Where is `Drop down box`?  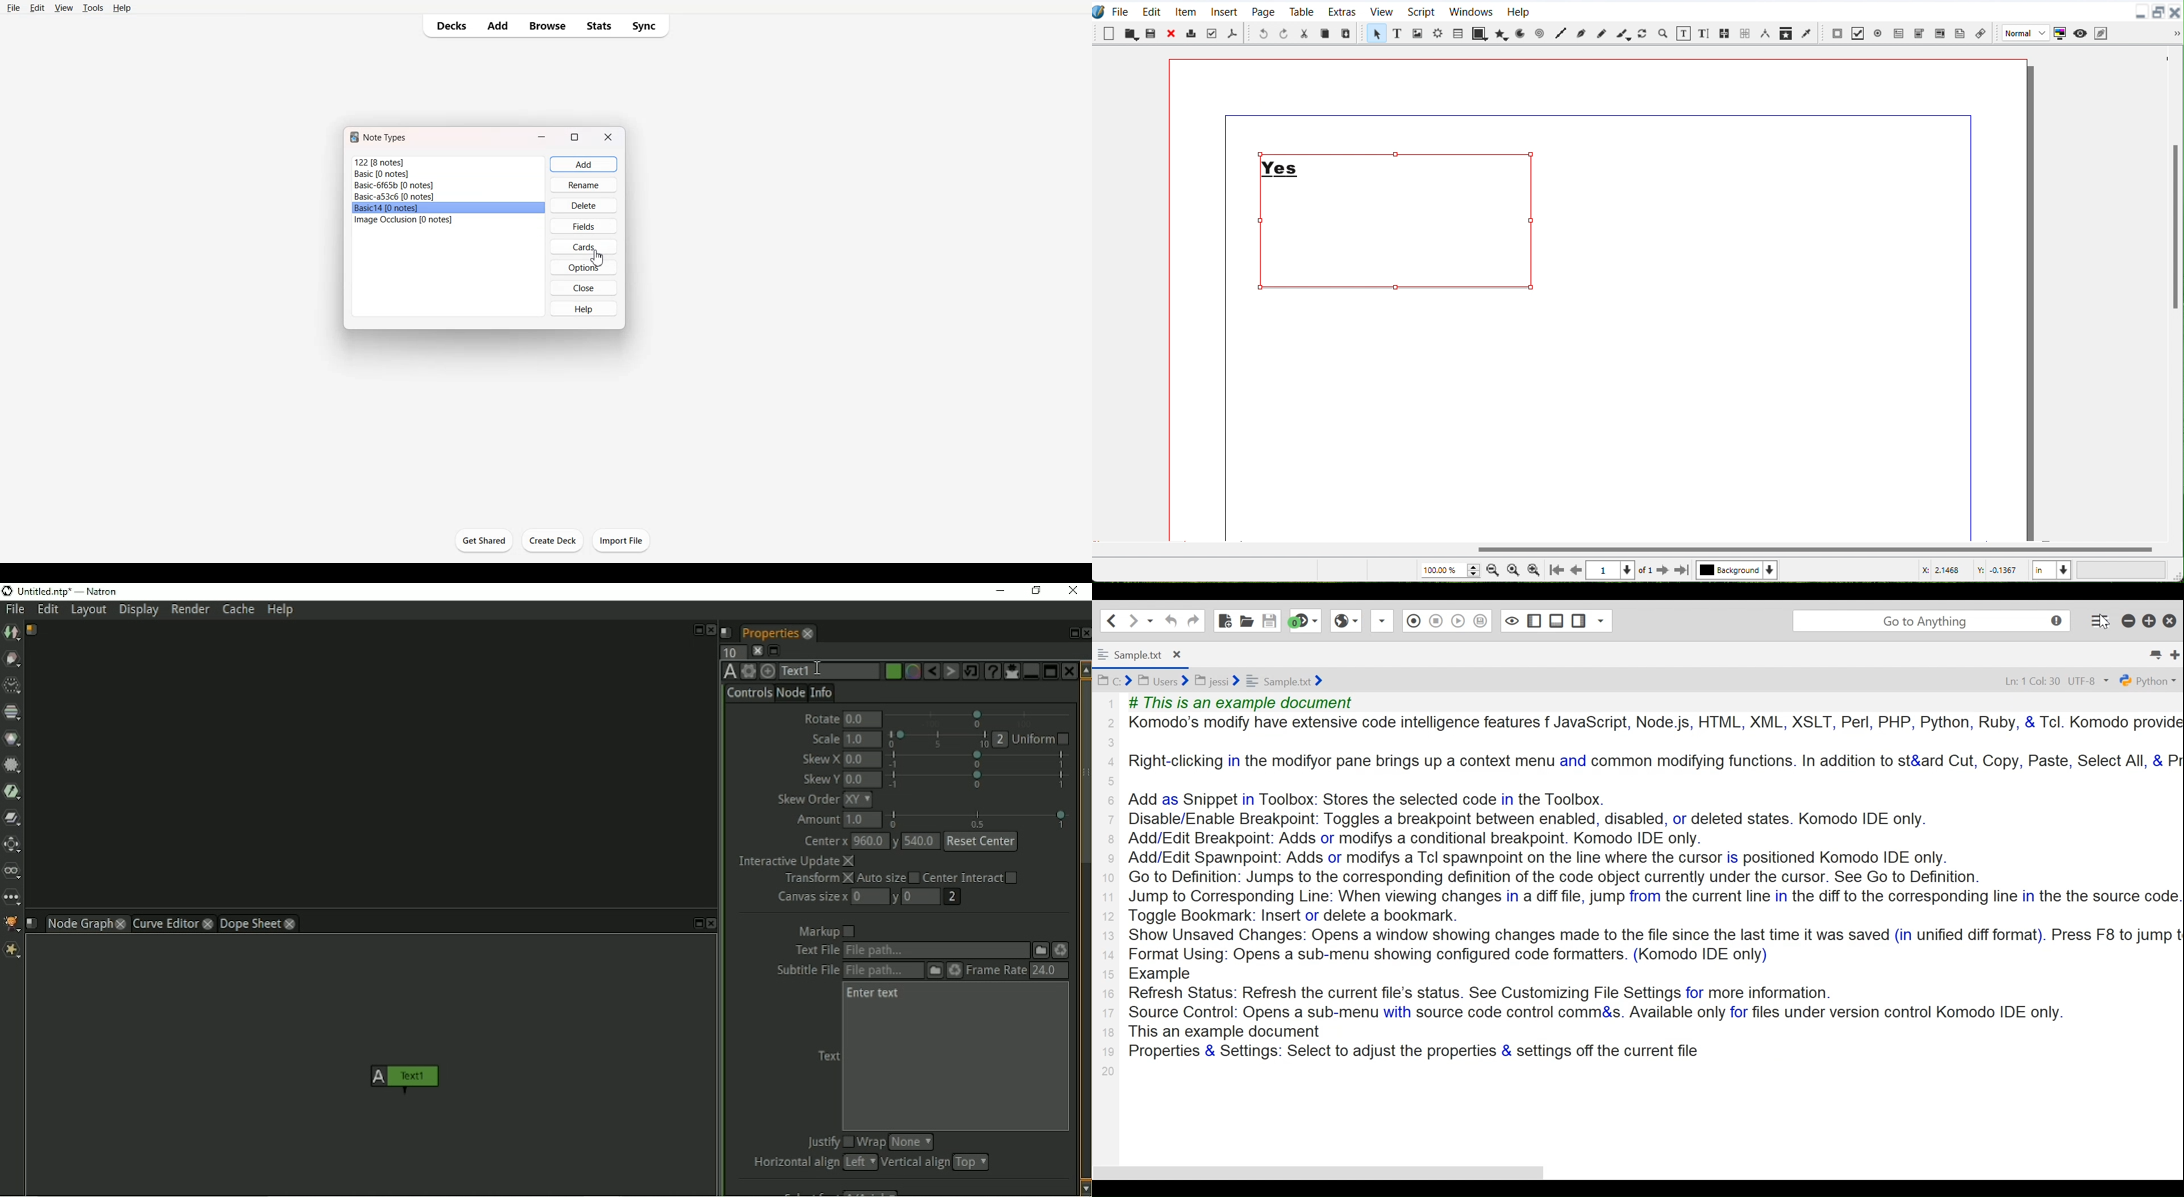
Drop down box is located at coordinates (2177, 34).